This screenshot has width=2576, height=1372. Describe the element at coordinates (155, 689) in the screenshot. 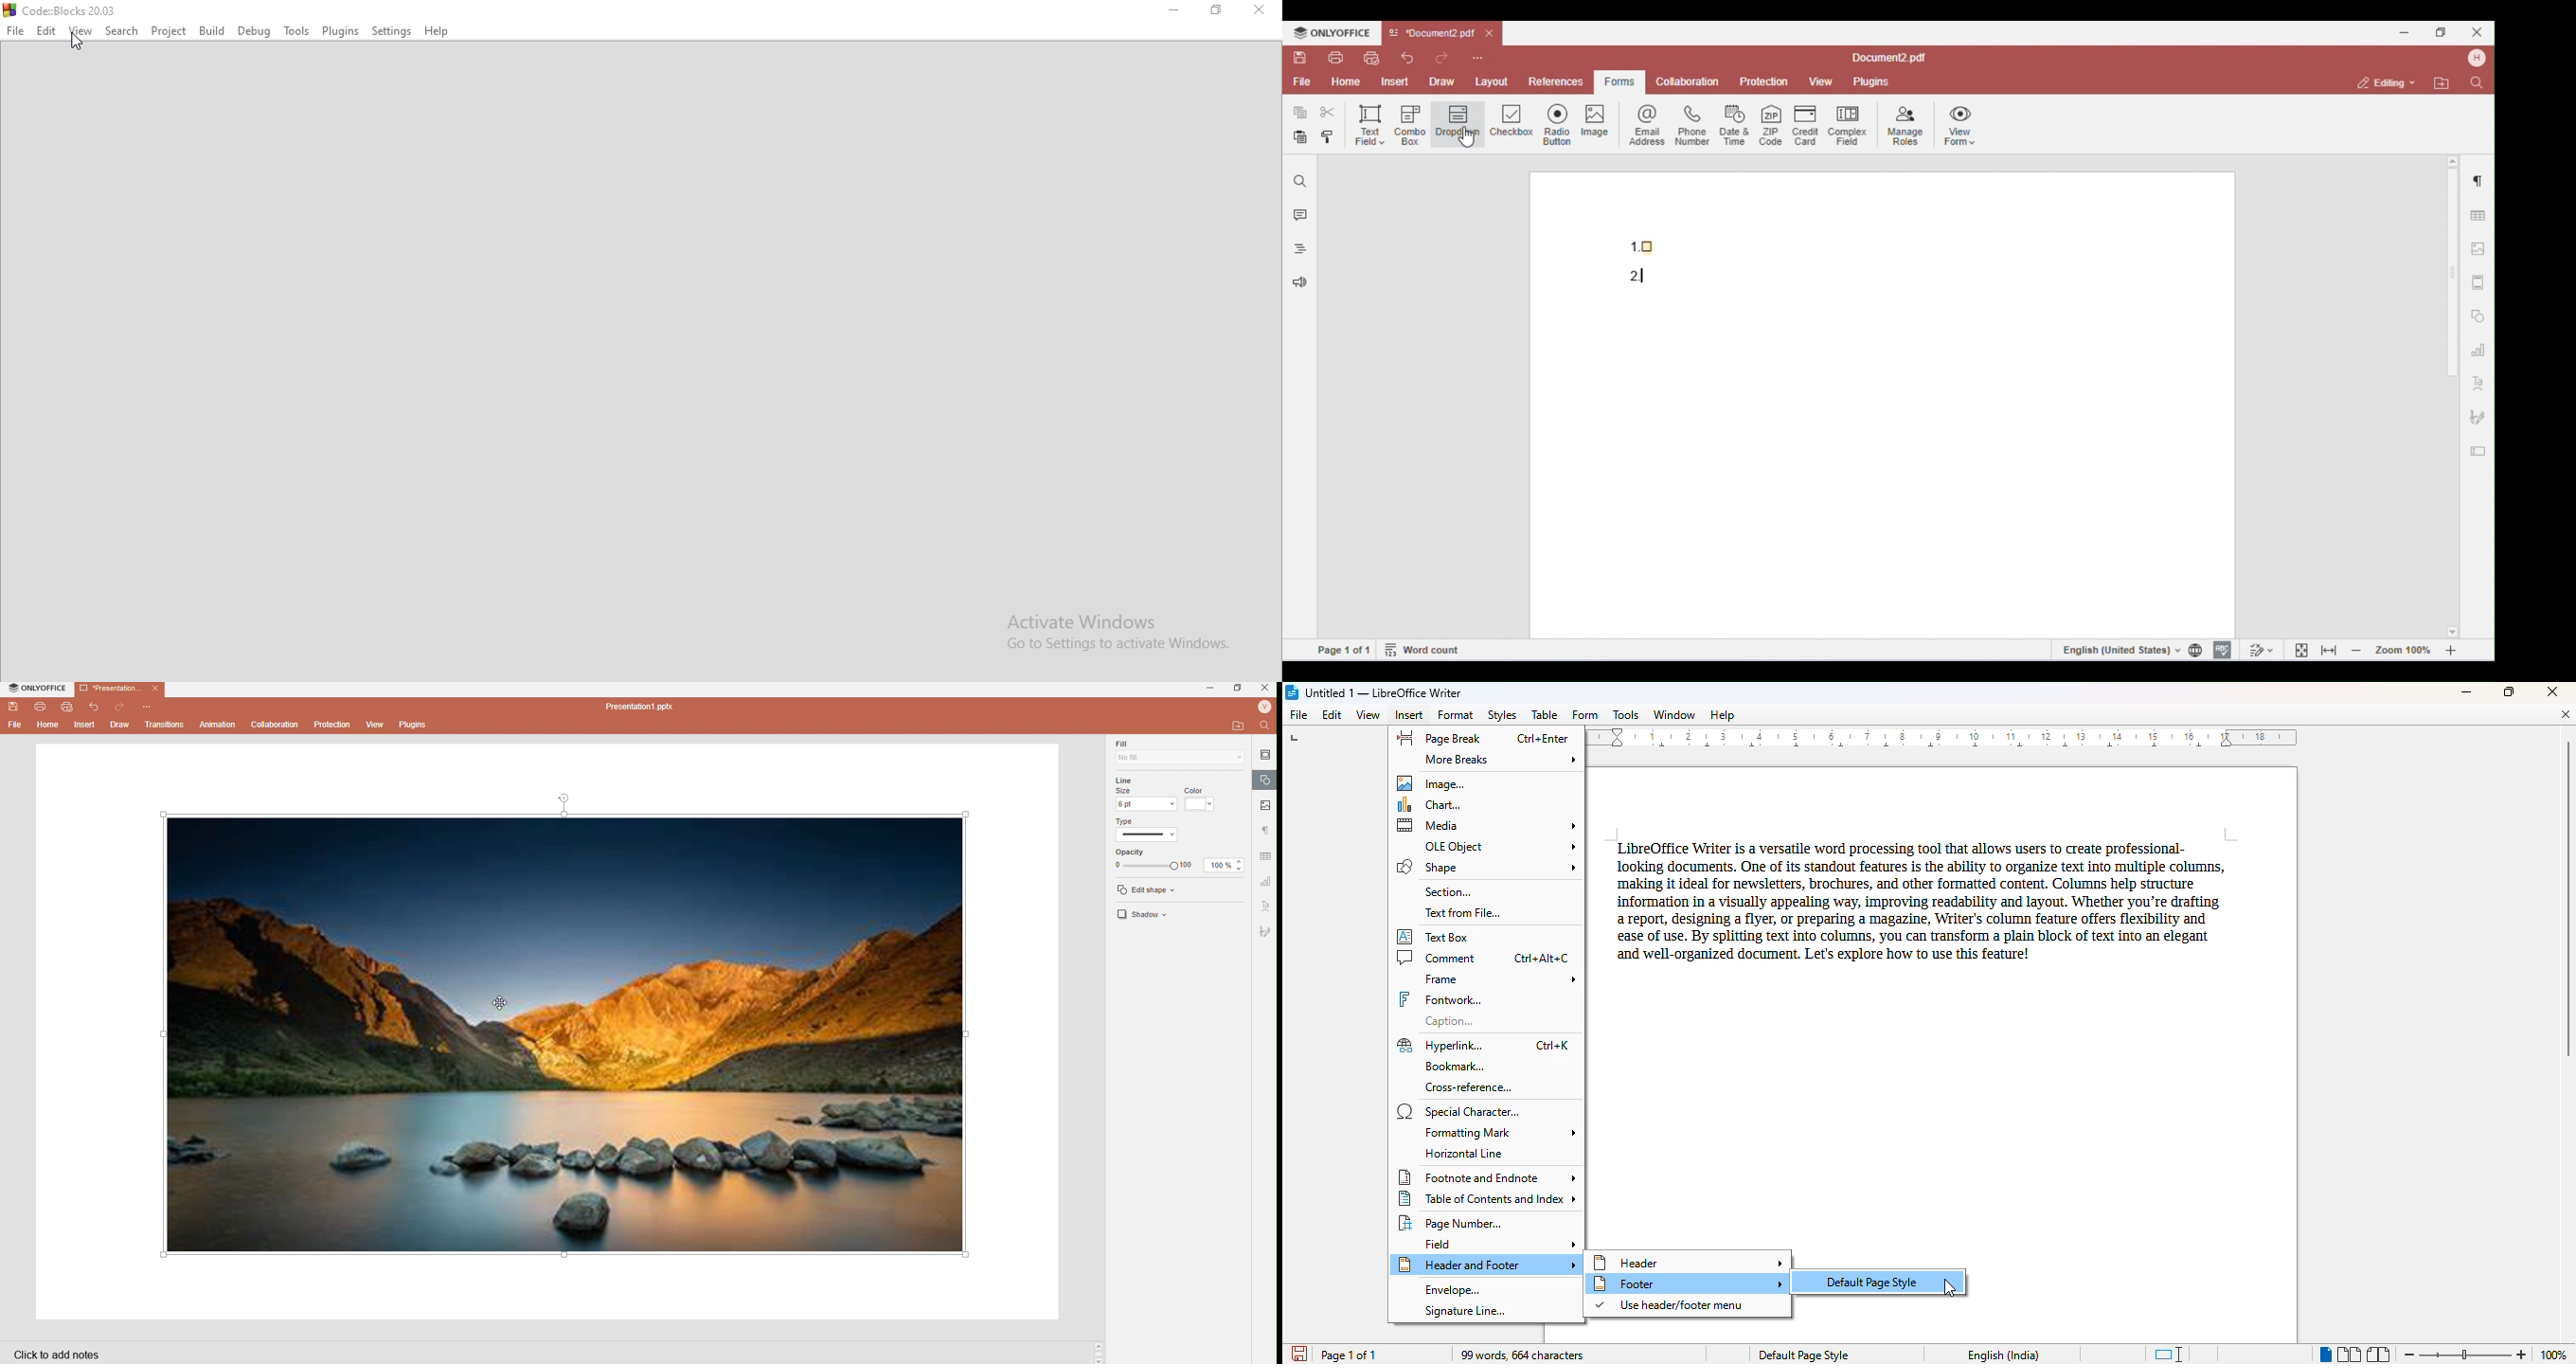

I see `Close` at that location.